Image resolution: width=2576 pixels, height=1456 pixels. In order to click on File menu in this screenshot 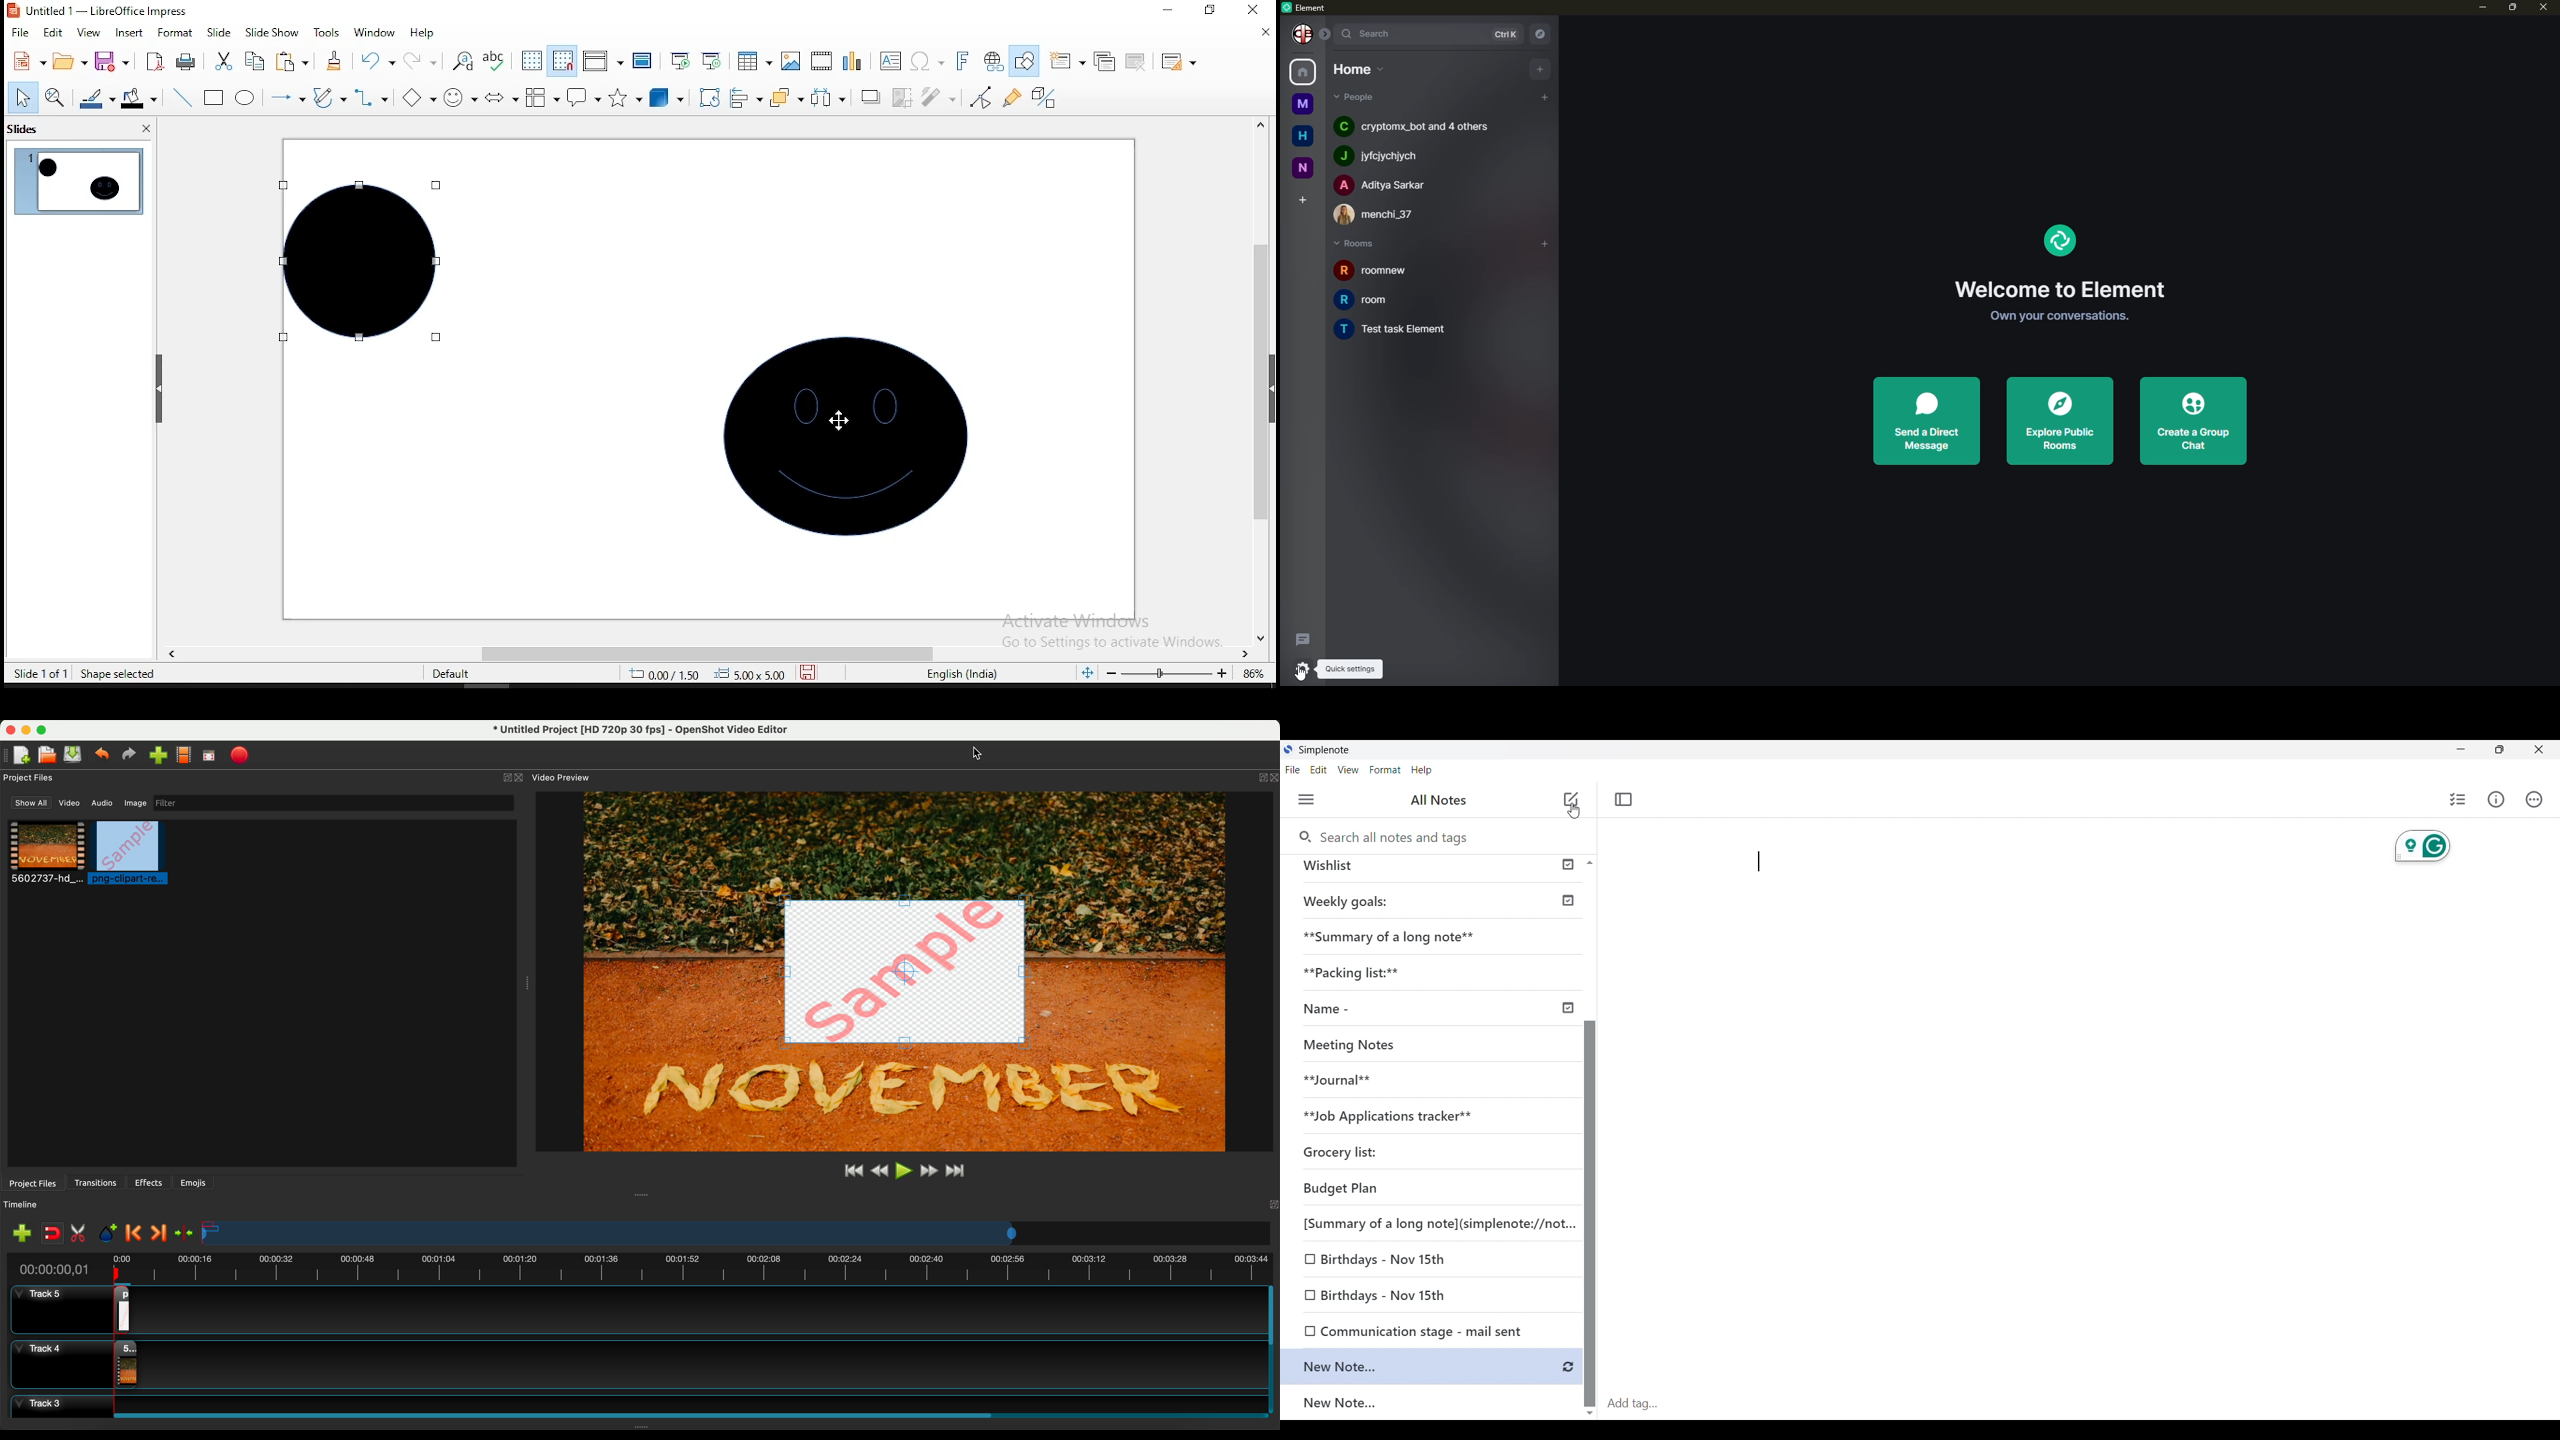, I will do `click(1293, 770)`.